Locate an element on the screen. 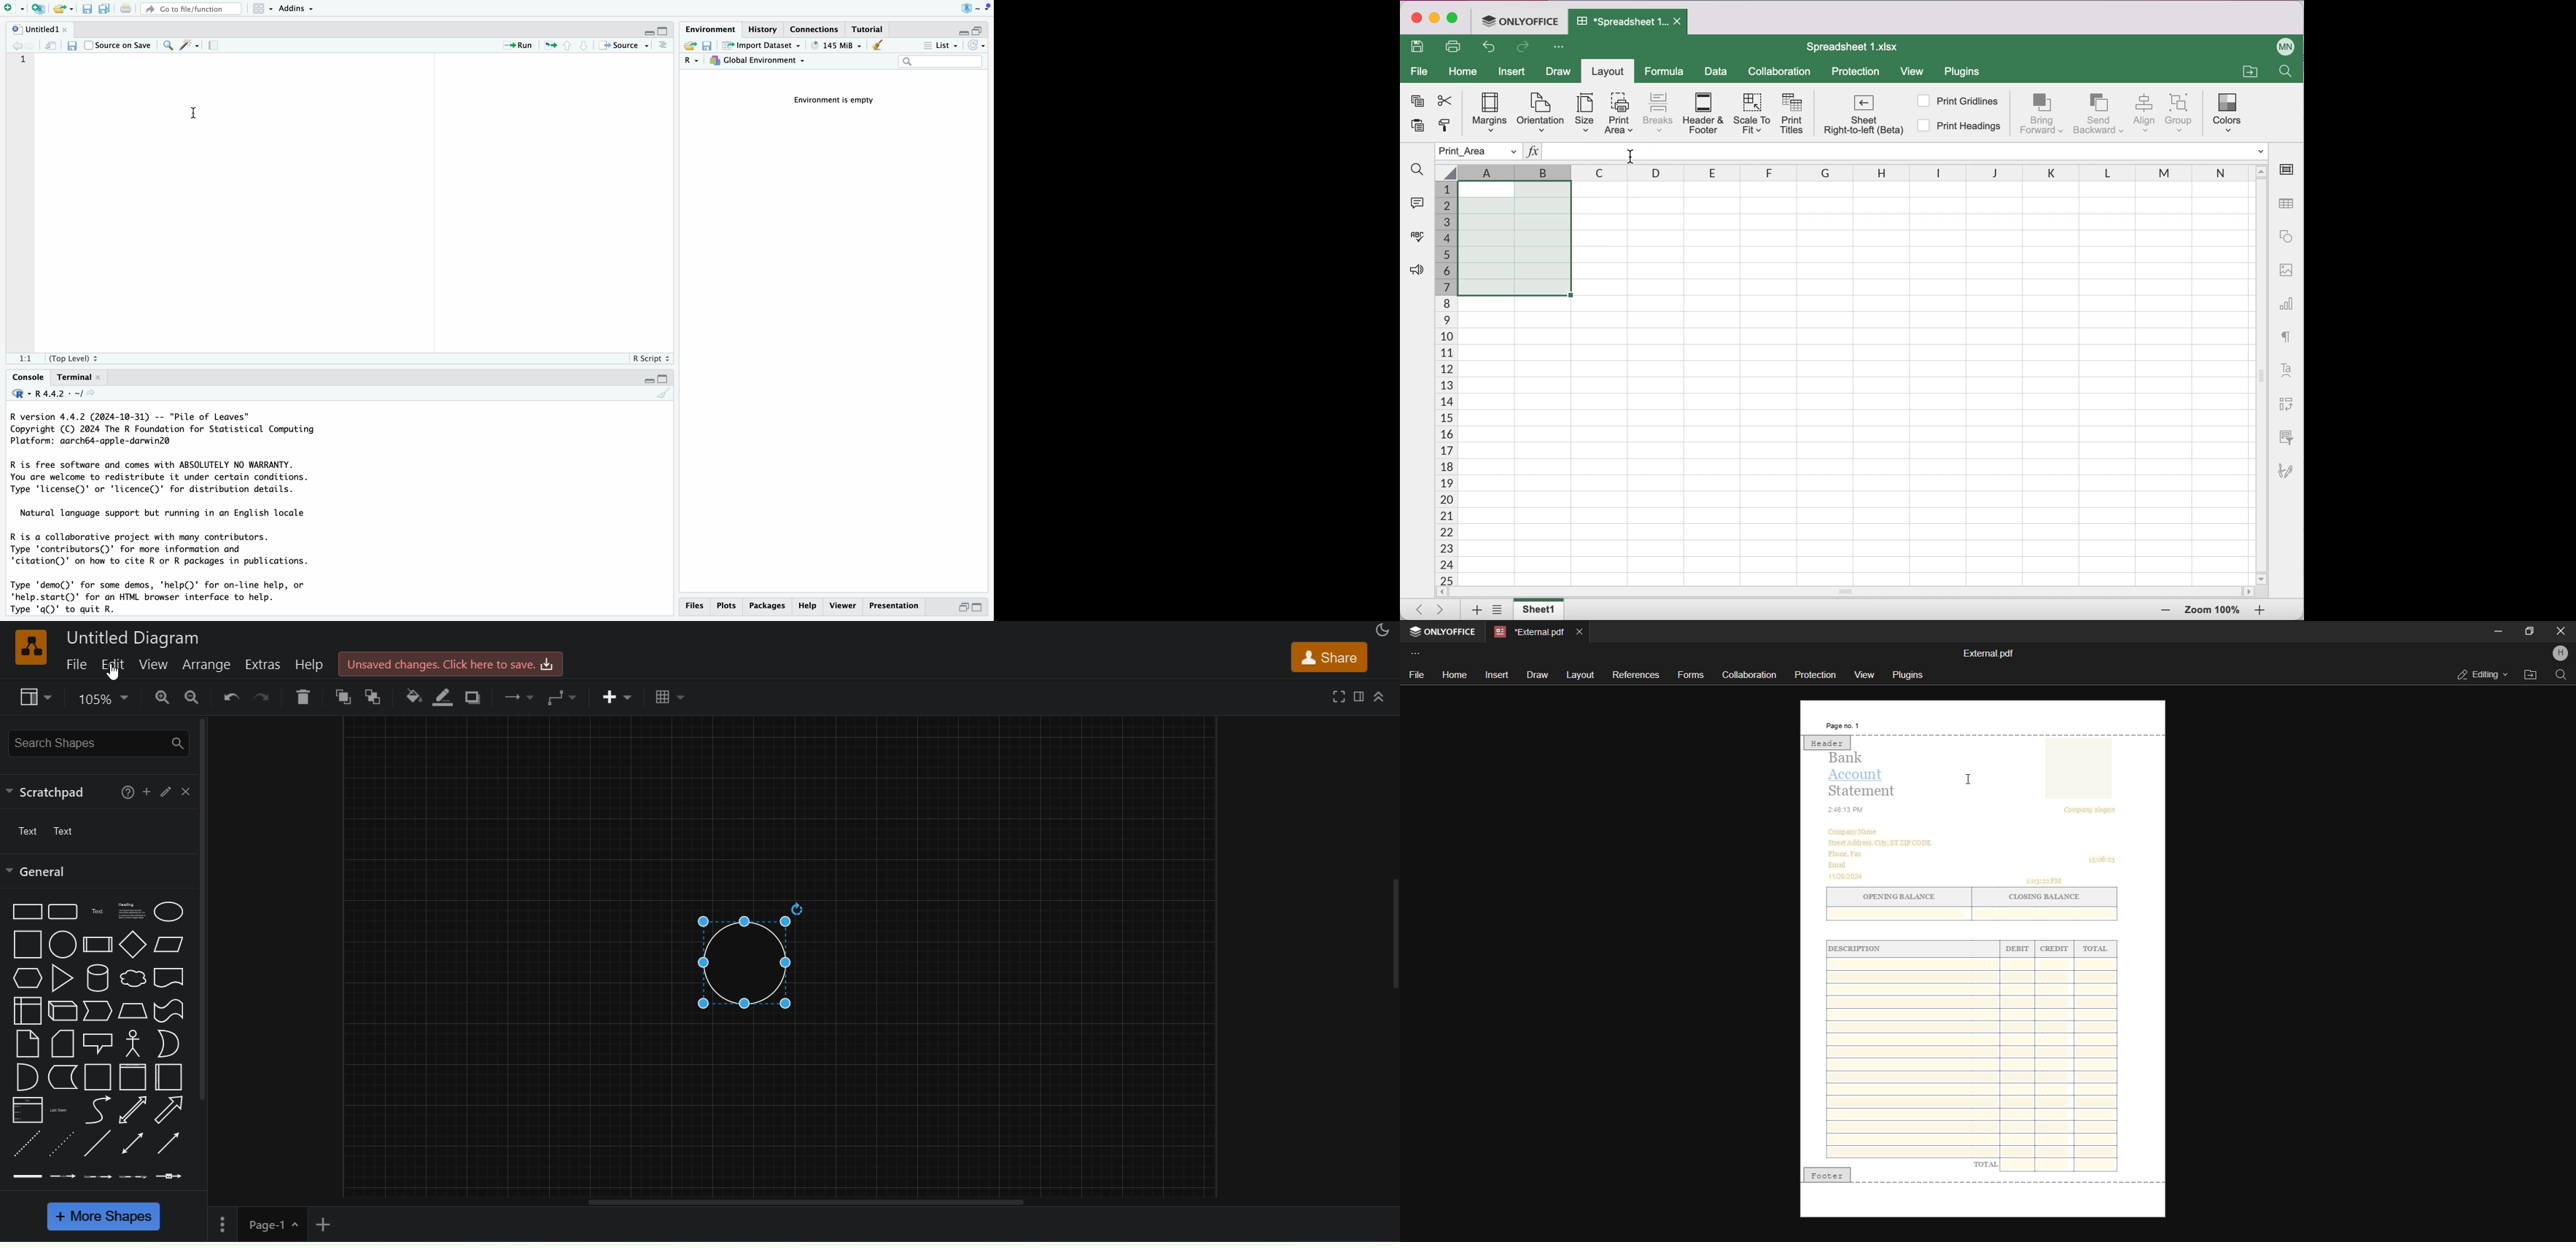  cylinder is located at coordinates (97, 979).